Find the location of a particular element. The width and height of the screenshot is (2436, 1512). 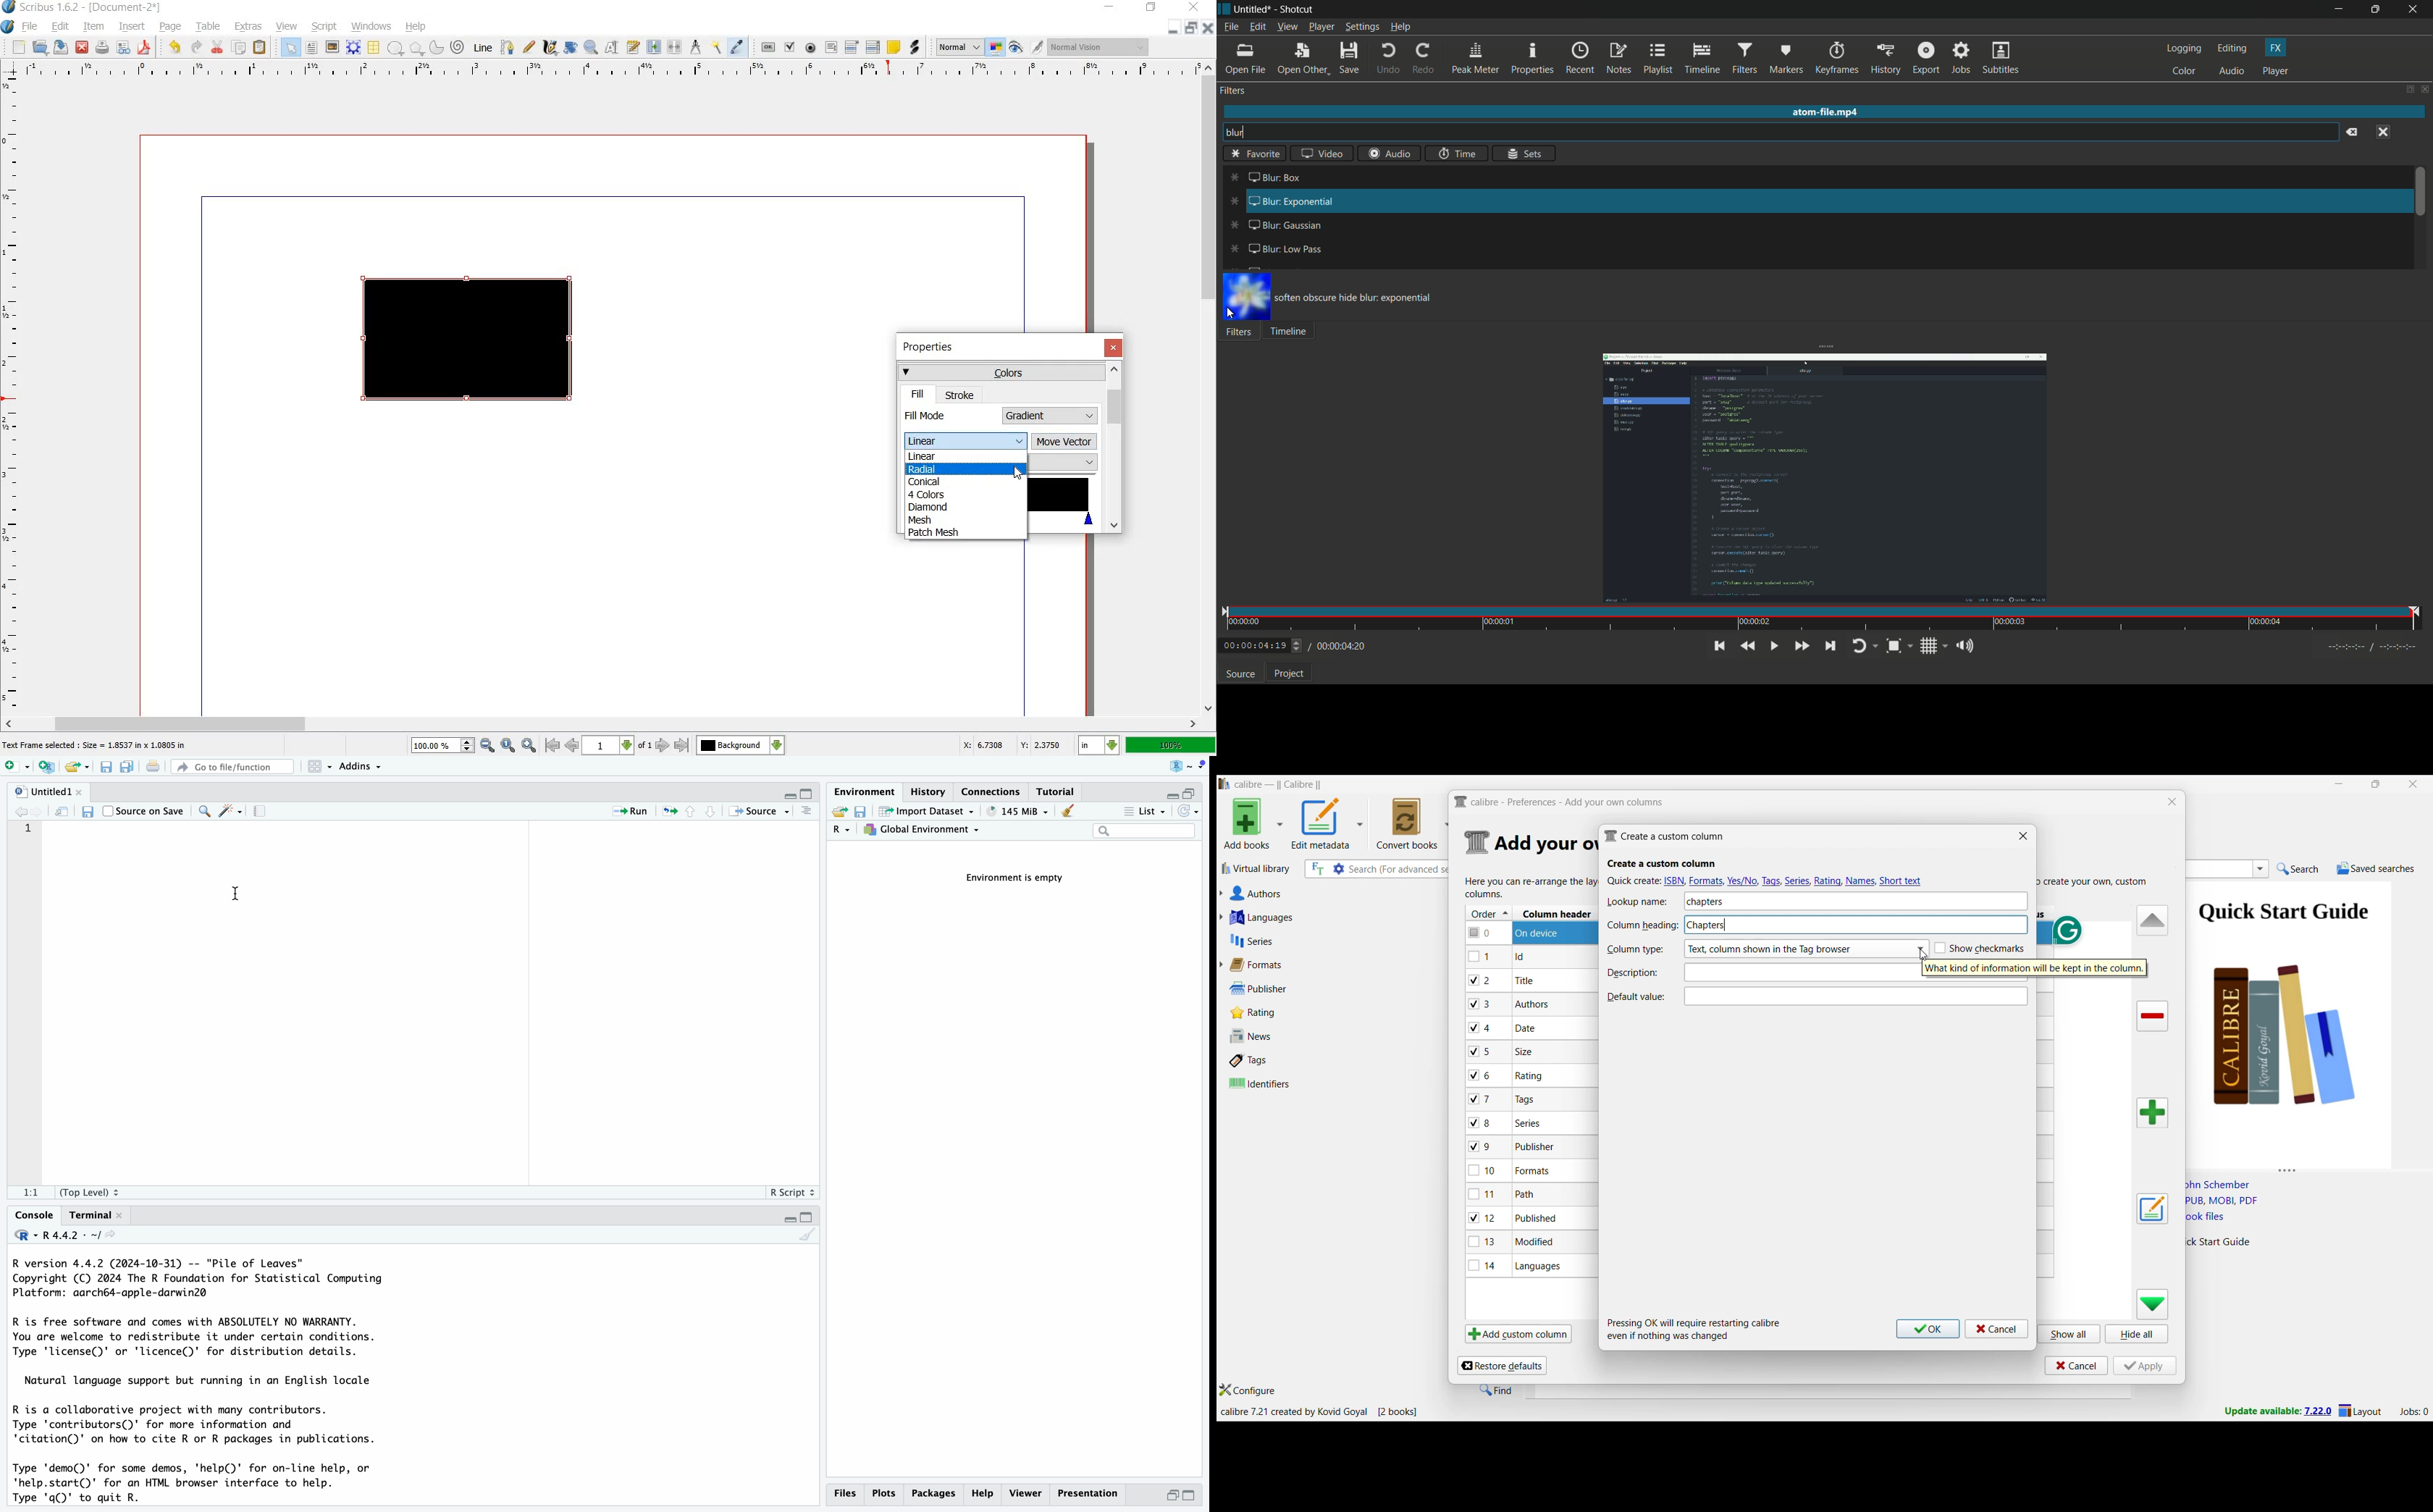

Delete column is located at coordinates (2153, 1016).